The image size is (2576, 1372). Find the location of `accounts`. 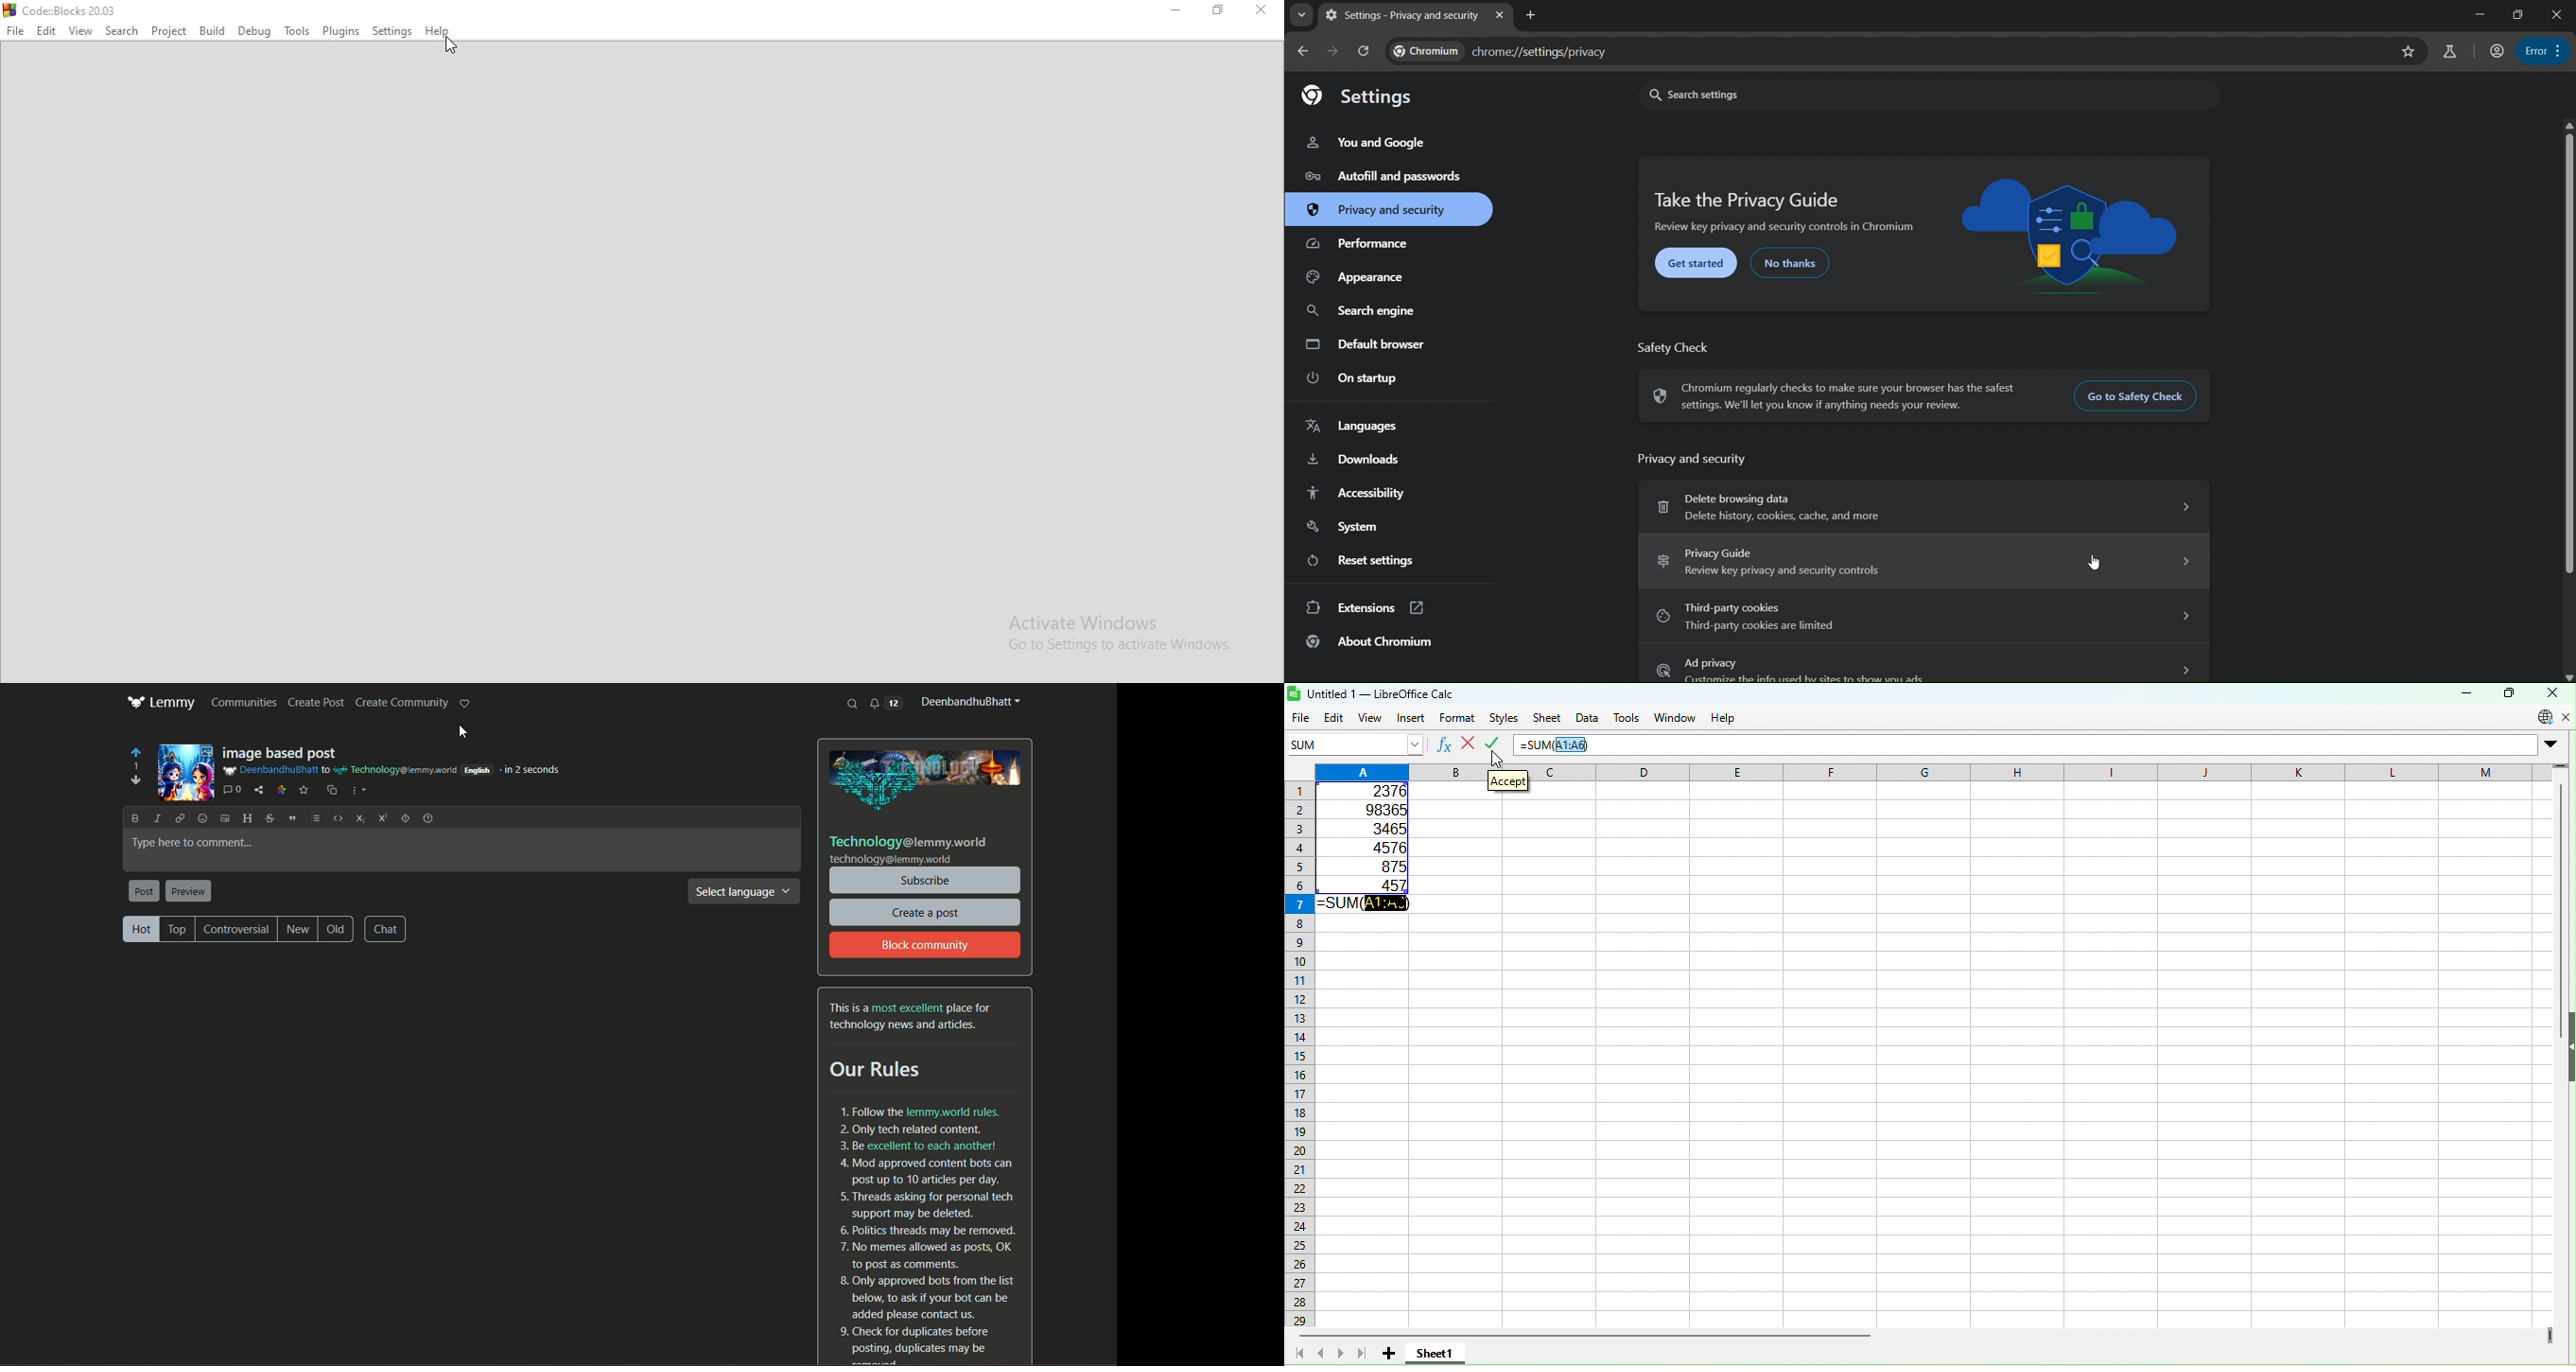

accounts is located at coordinates (2499, 52).